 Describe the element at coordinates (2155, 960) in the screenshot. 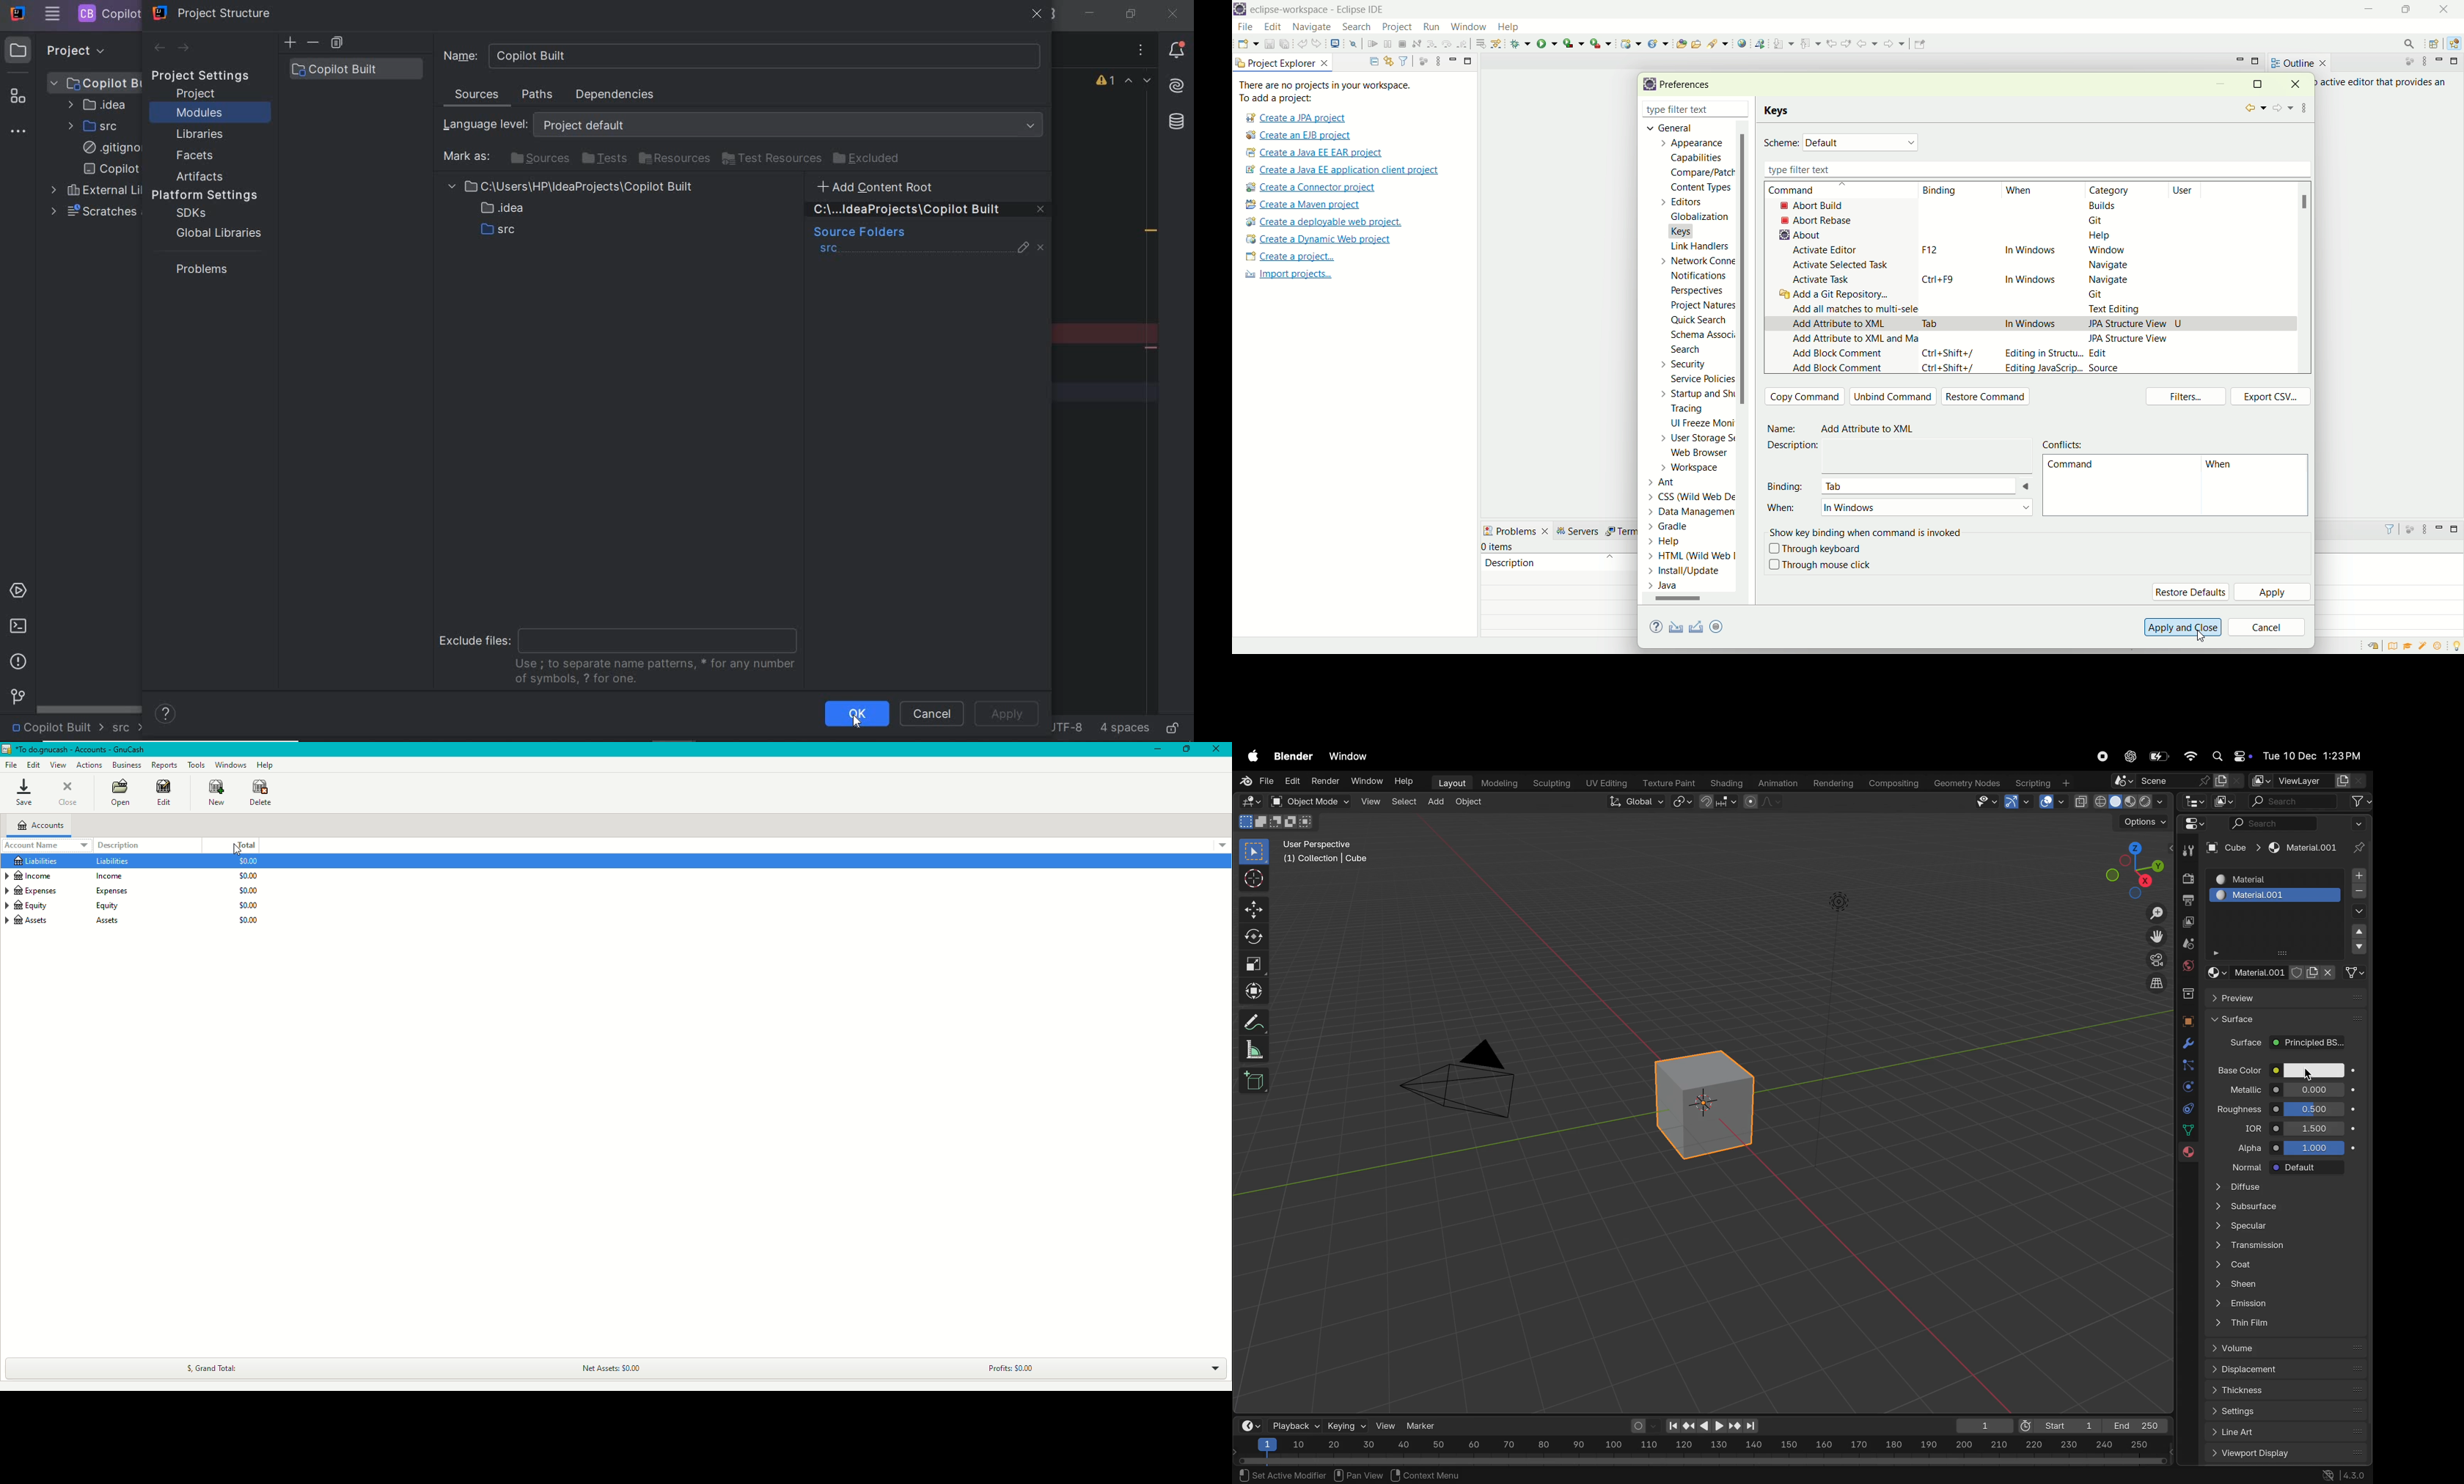

I see `camera` at that location.